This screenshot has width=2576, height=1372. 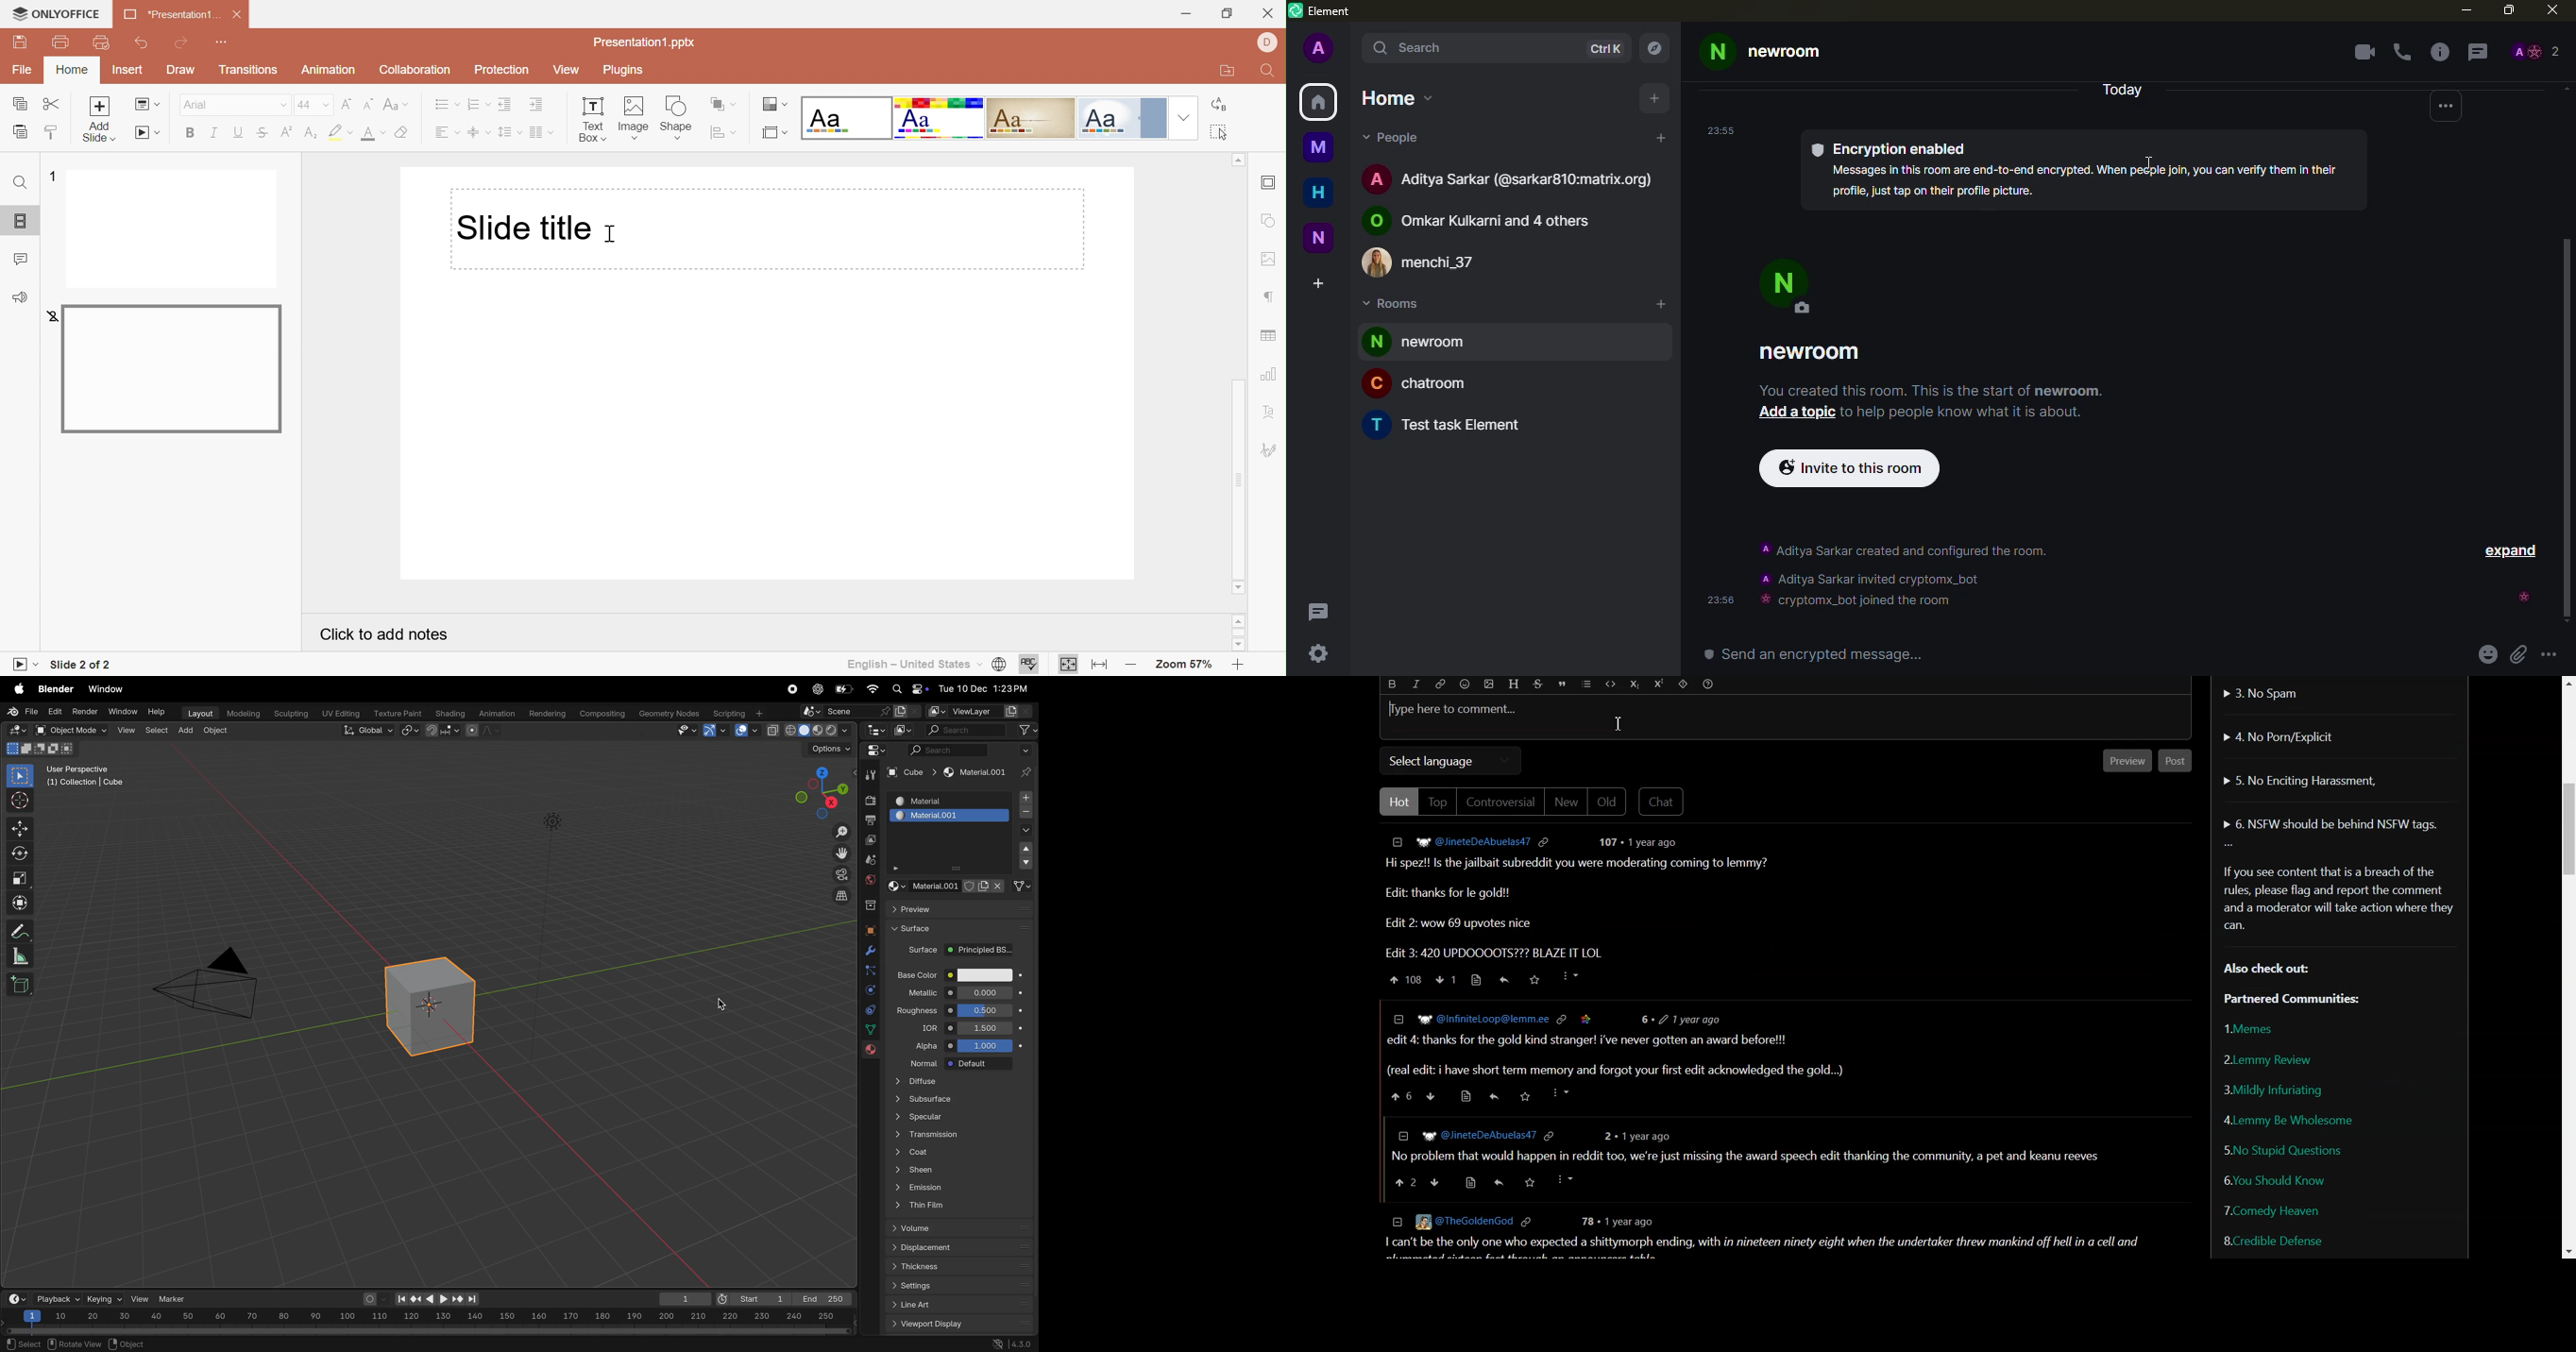 I want to click on Blank, so click(x=846, y=117).